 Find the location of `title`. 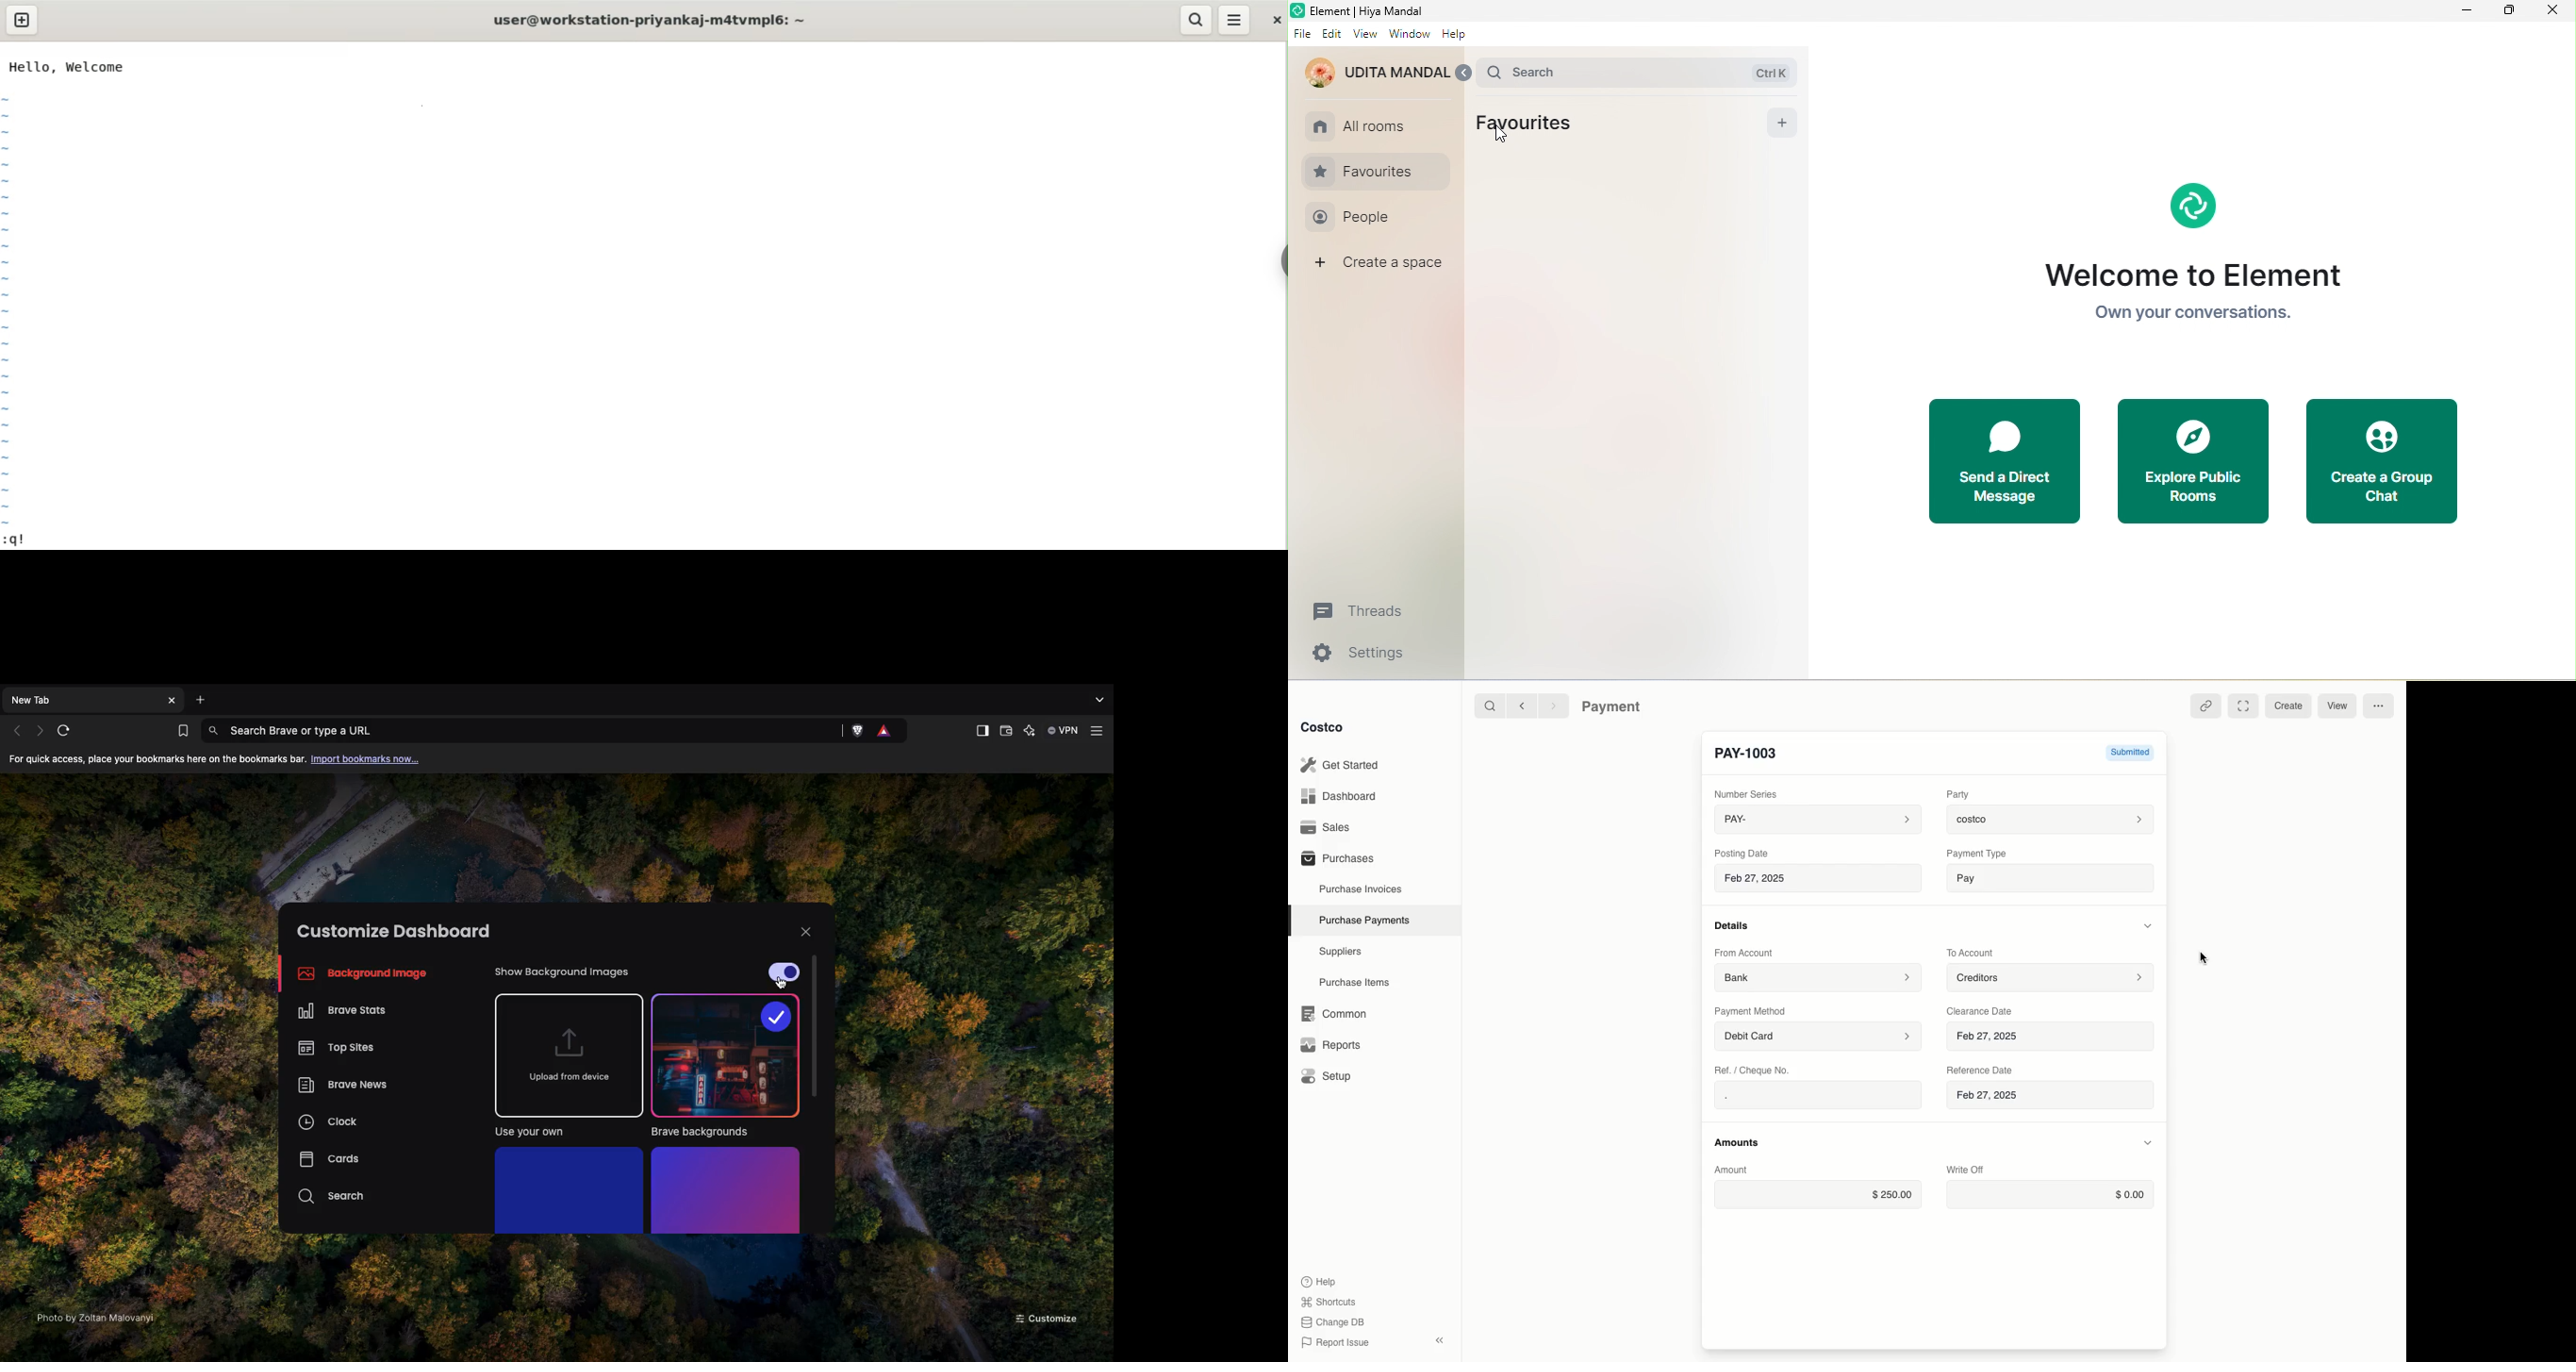

title is located at coordinates (1362, 10).